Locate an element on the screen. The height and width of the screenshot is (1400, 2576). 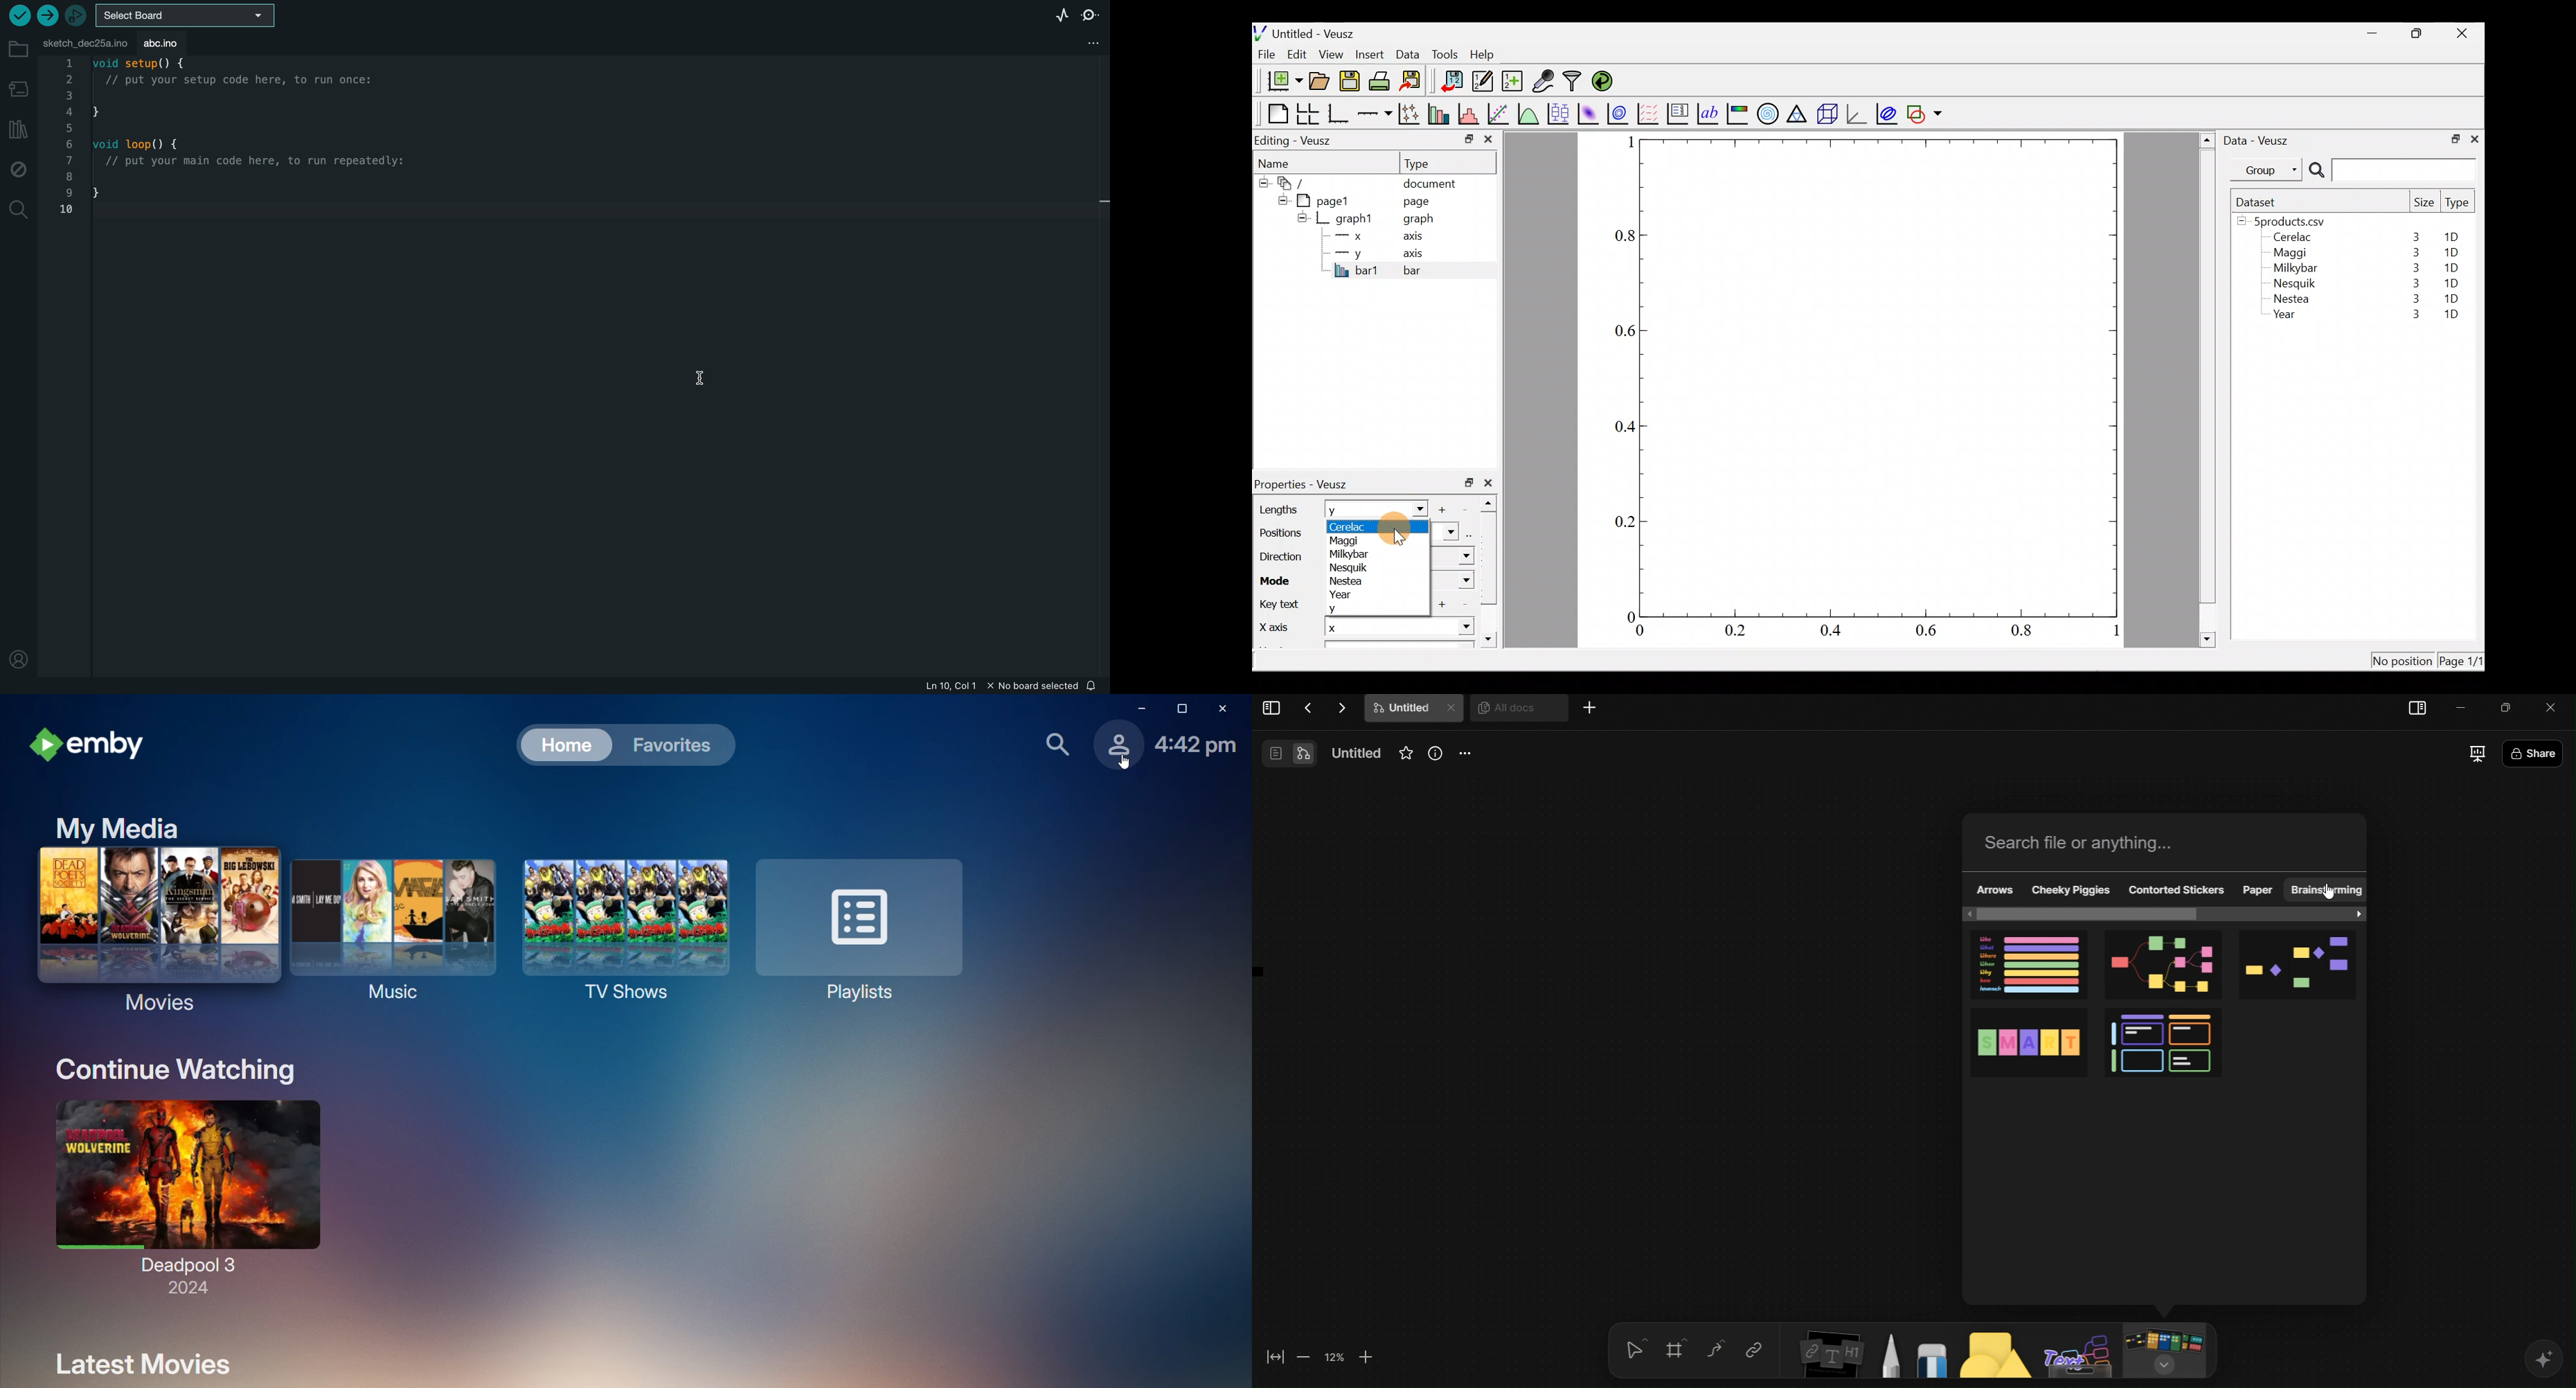
notification is located at coordinates (1095, 686).